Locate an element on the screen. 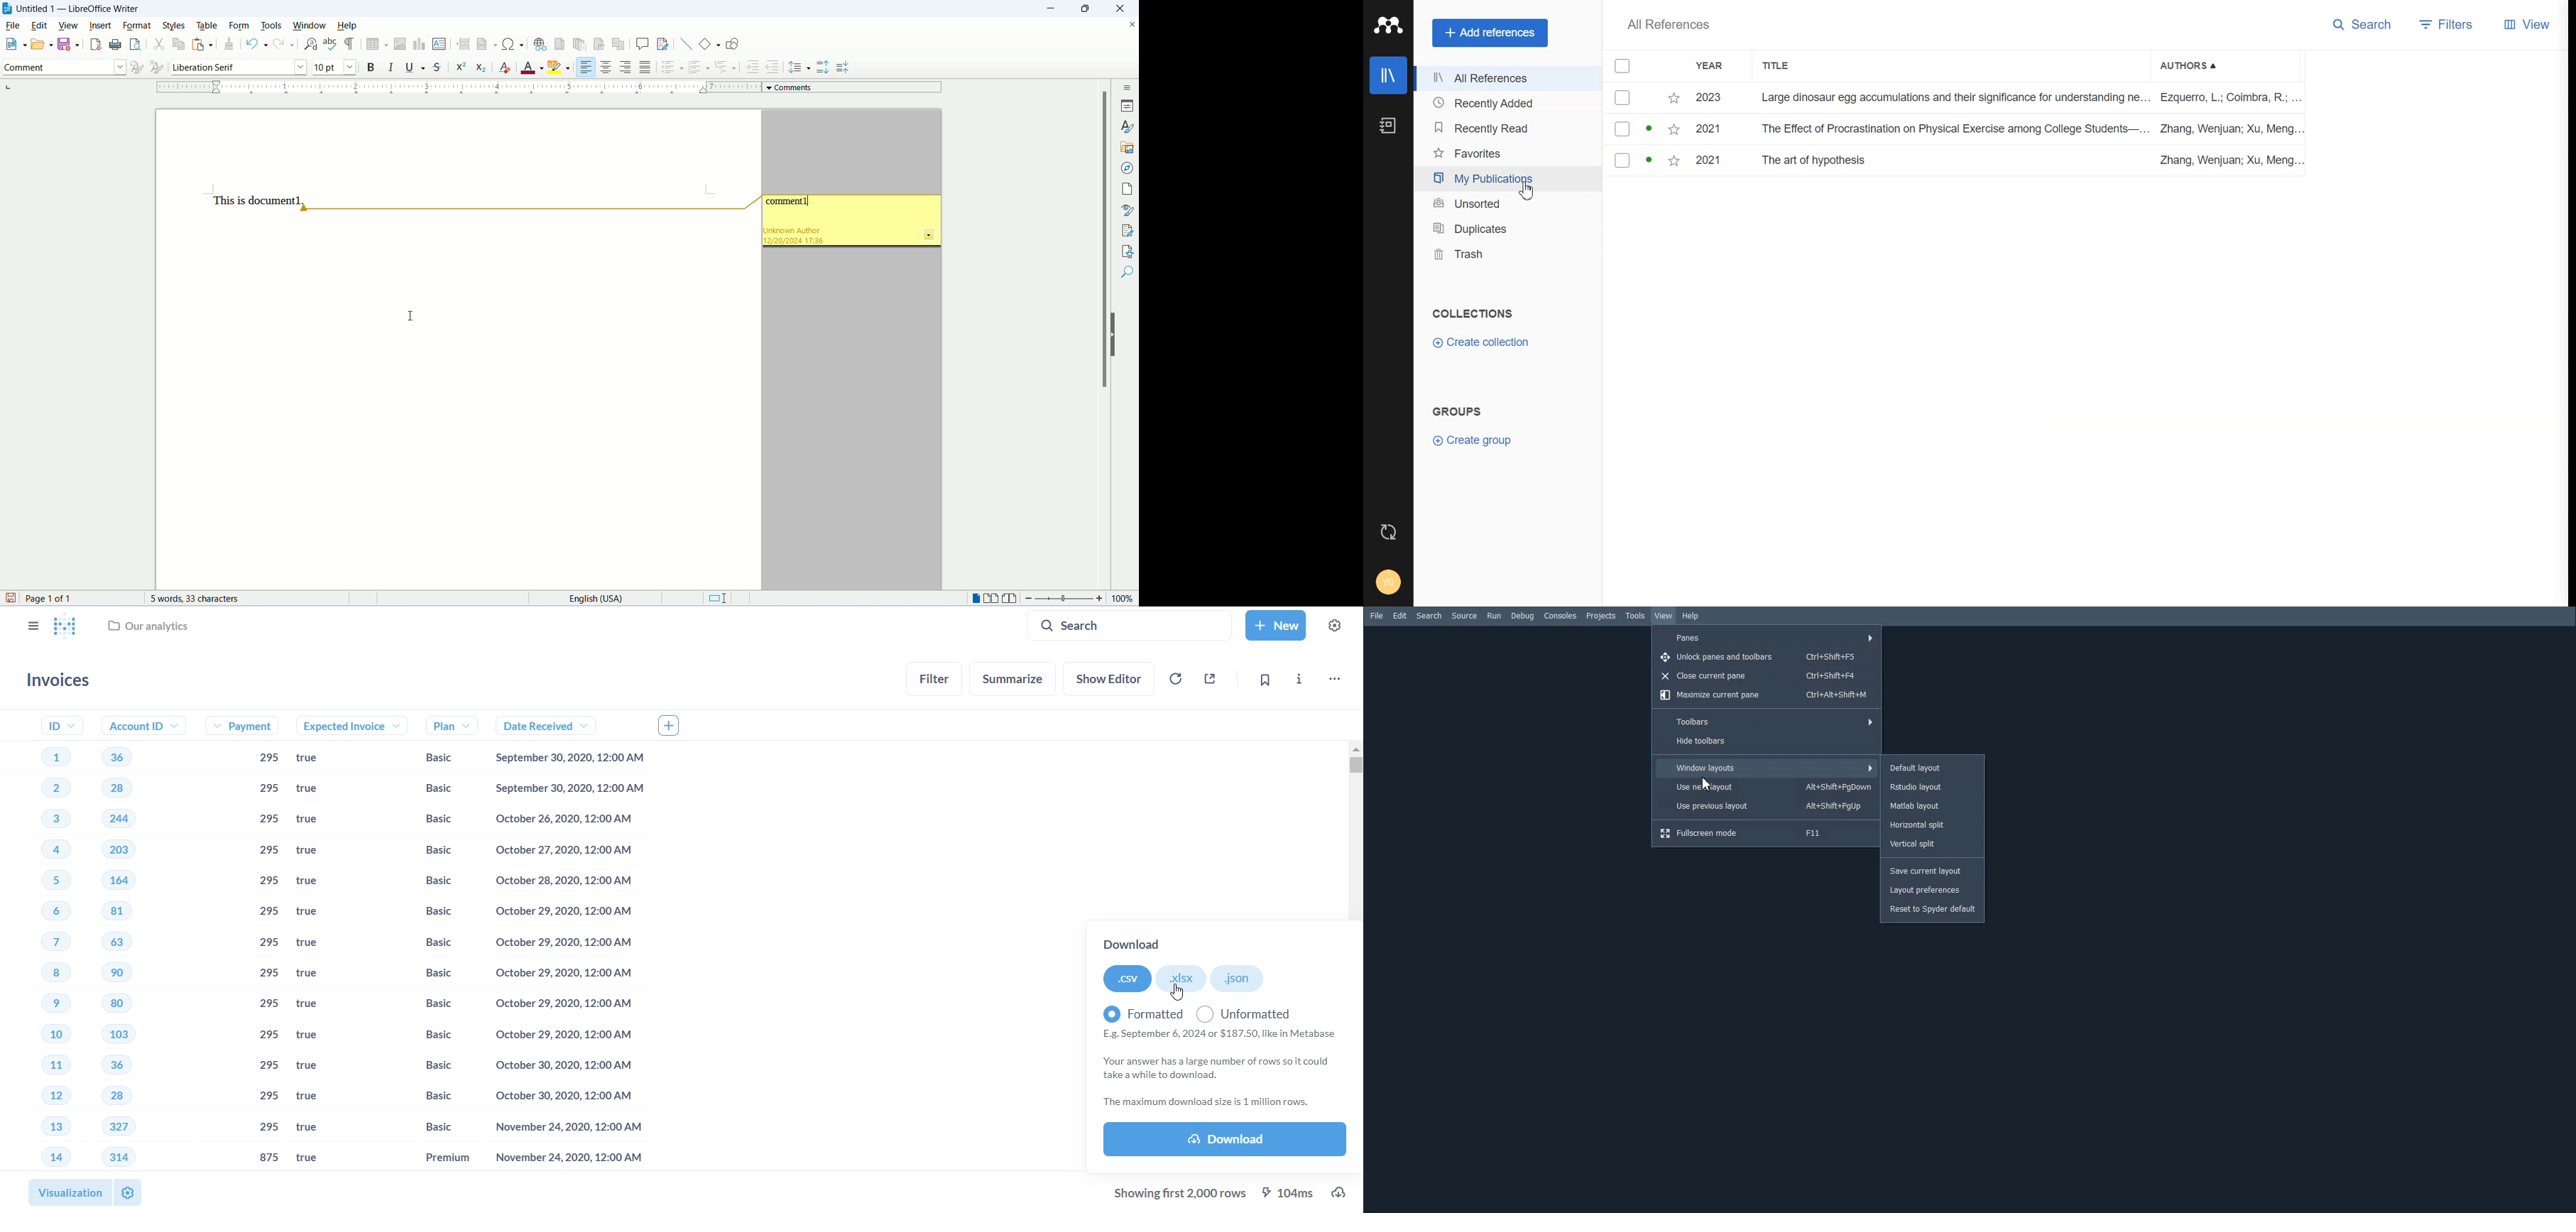 The height and width of the screenshot is (1232, 2576). italics is located at coordinates (390, 67).